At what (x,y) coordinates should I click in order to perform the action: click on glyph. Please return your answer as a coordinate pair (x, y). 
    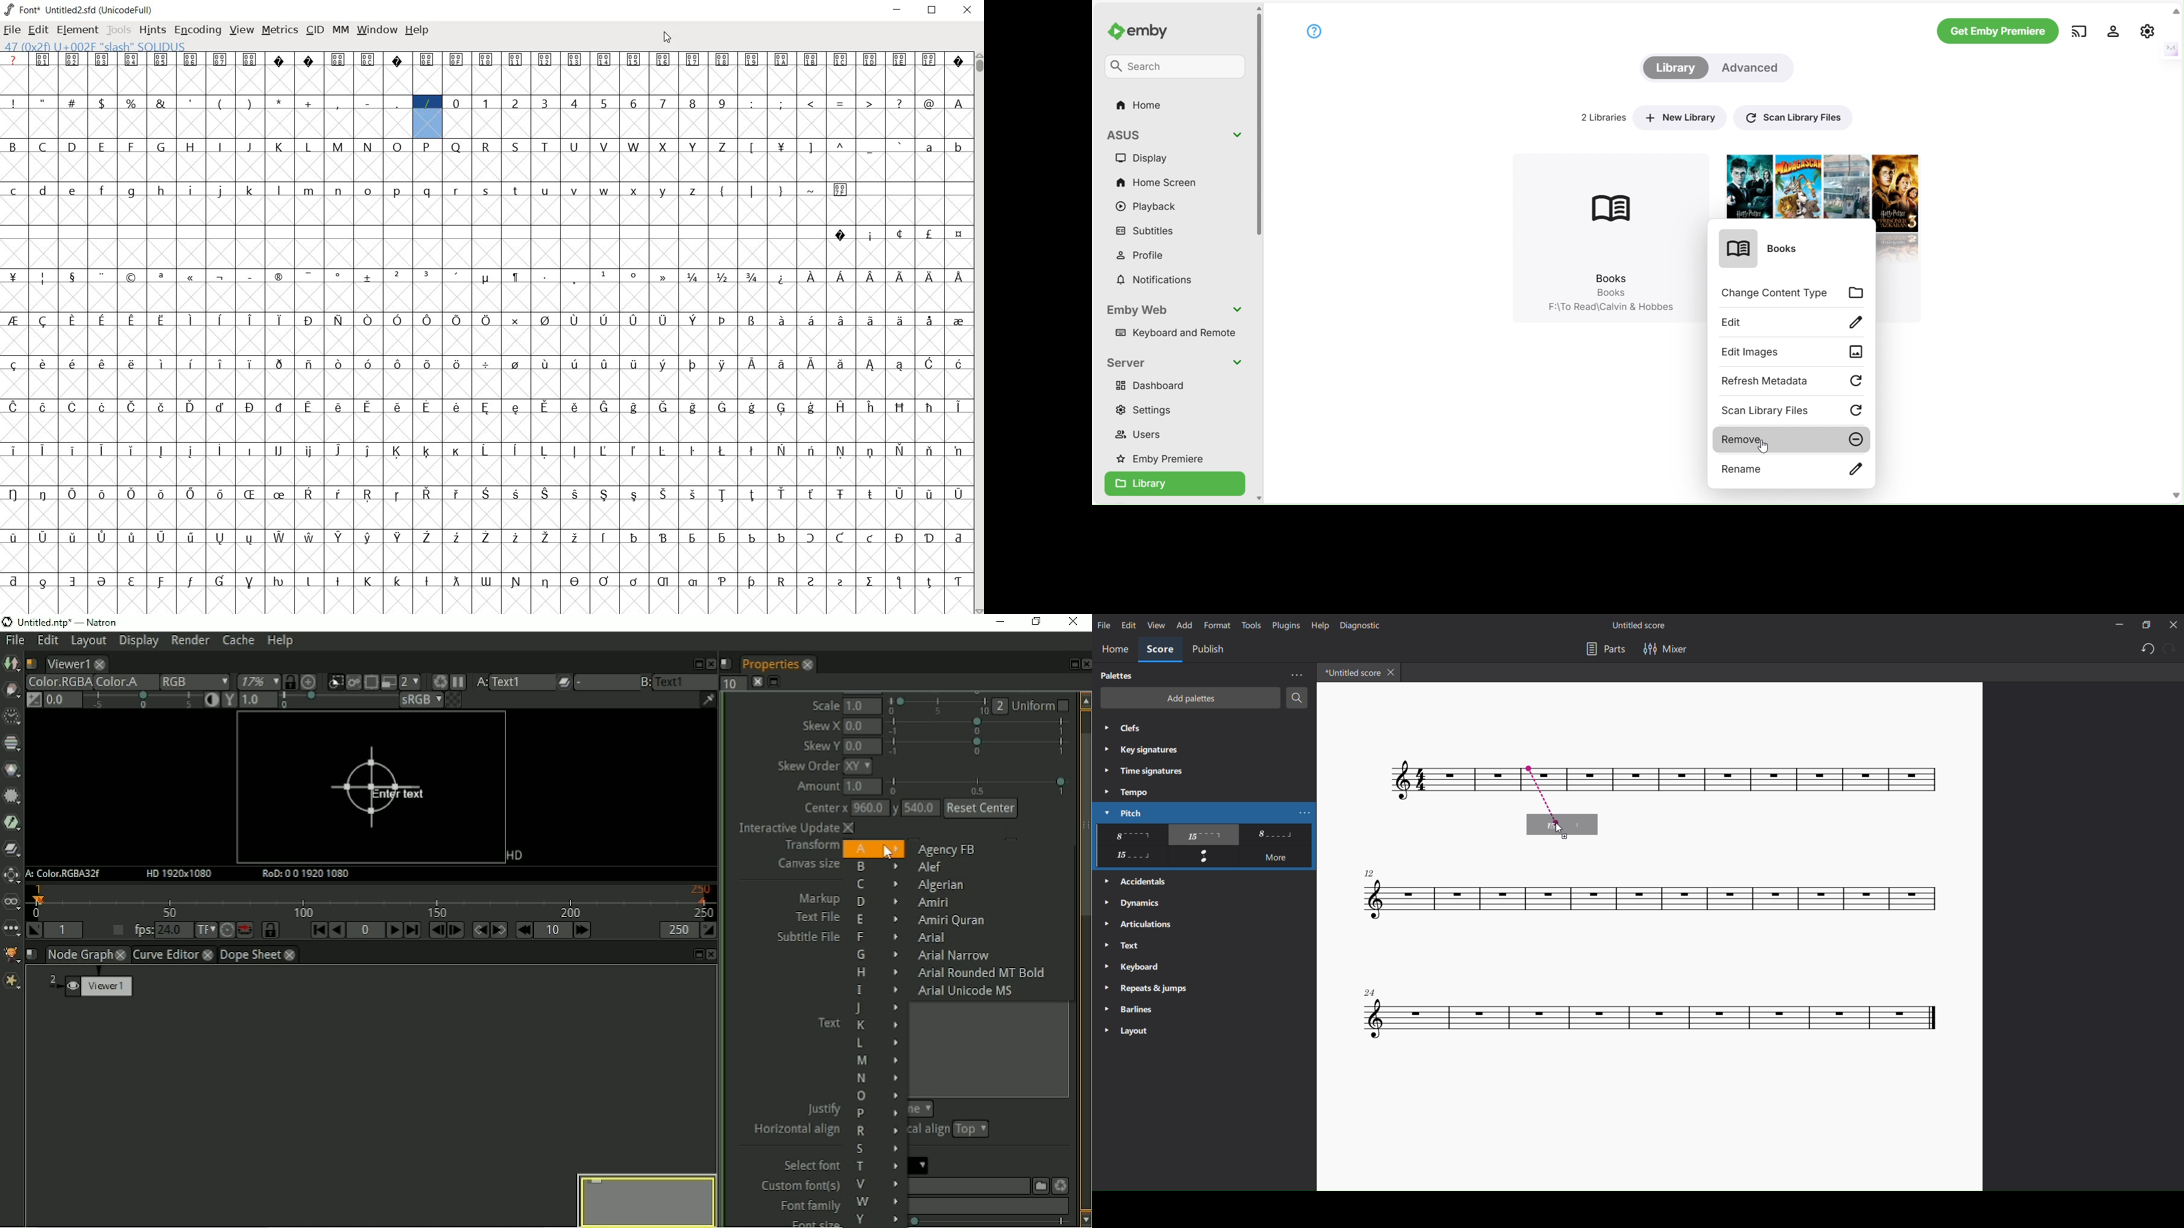
    Looking at the image, I should click on (841, 537).